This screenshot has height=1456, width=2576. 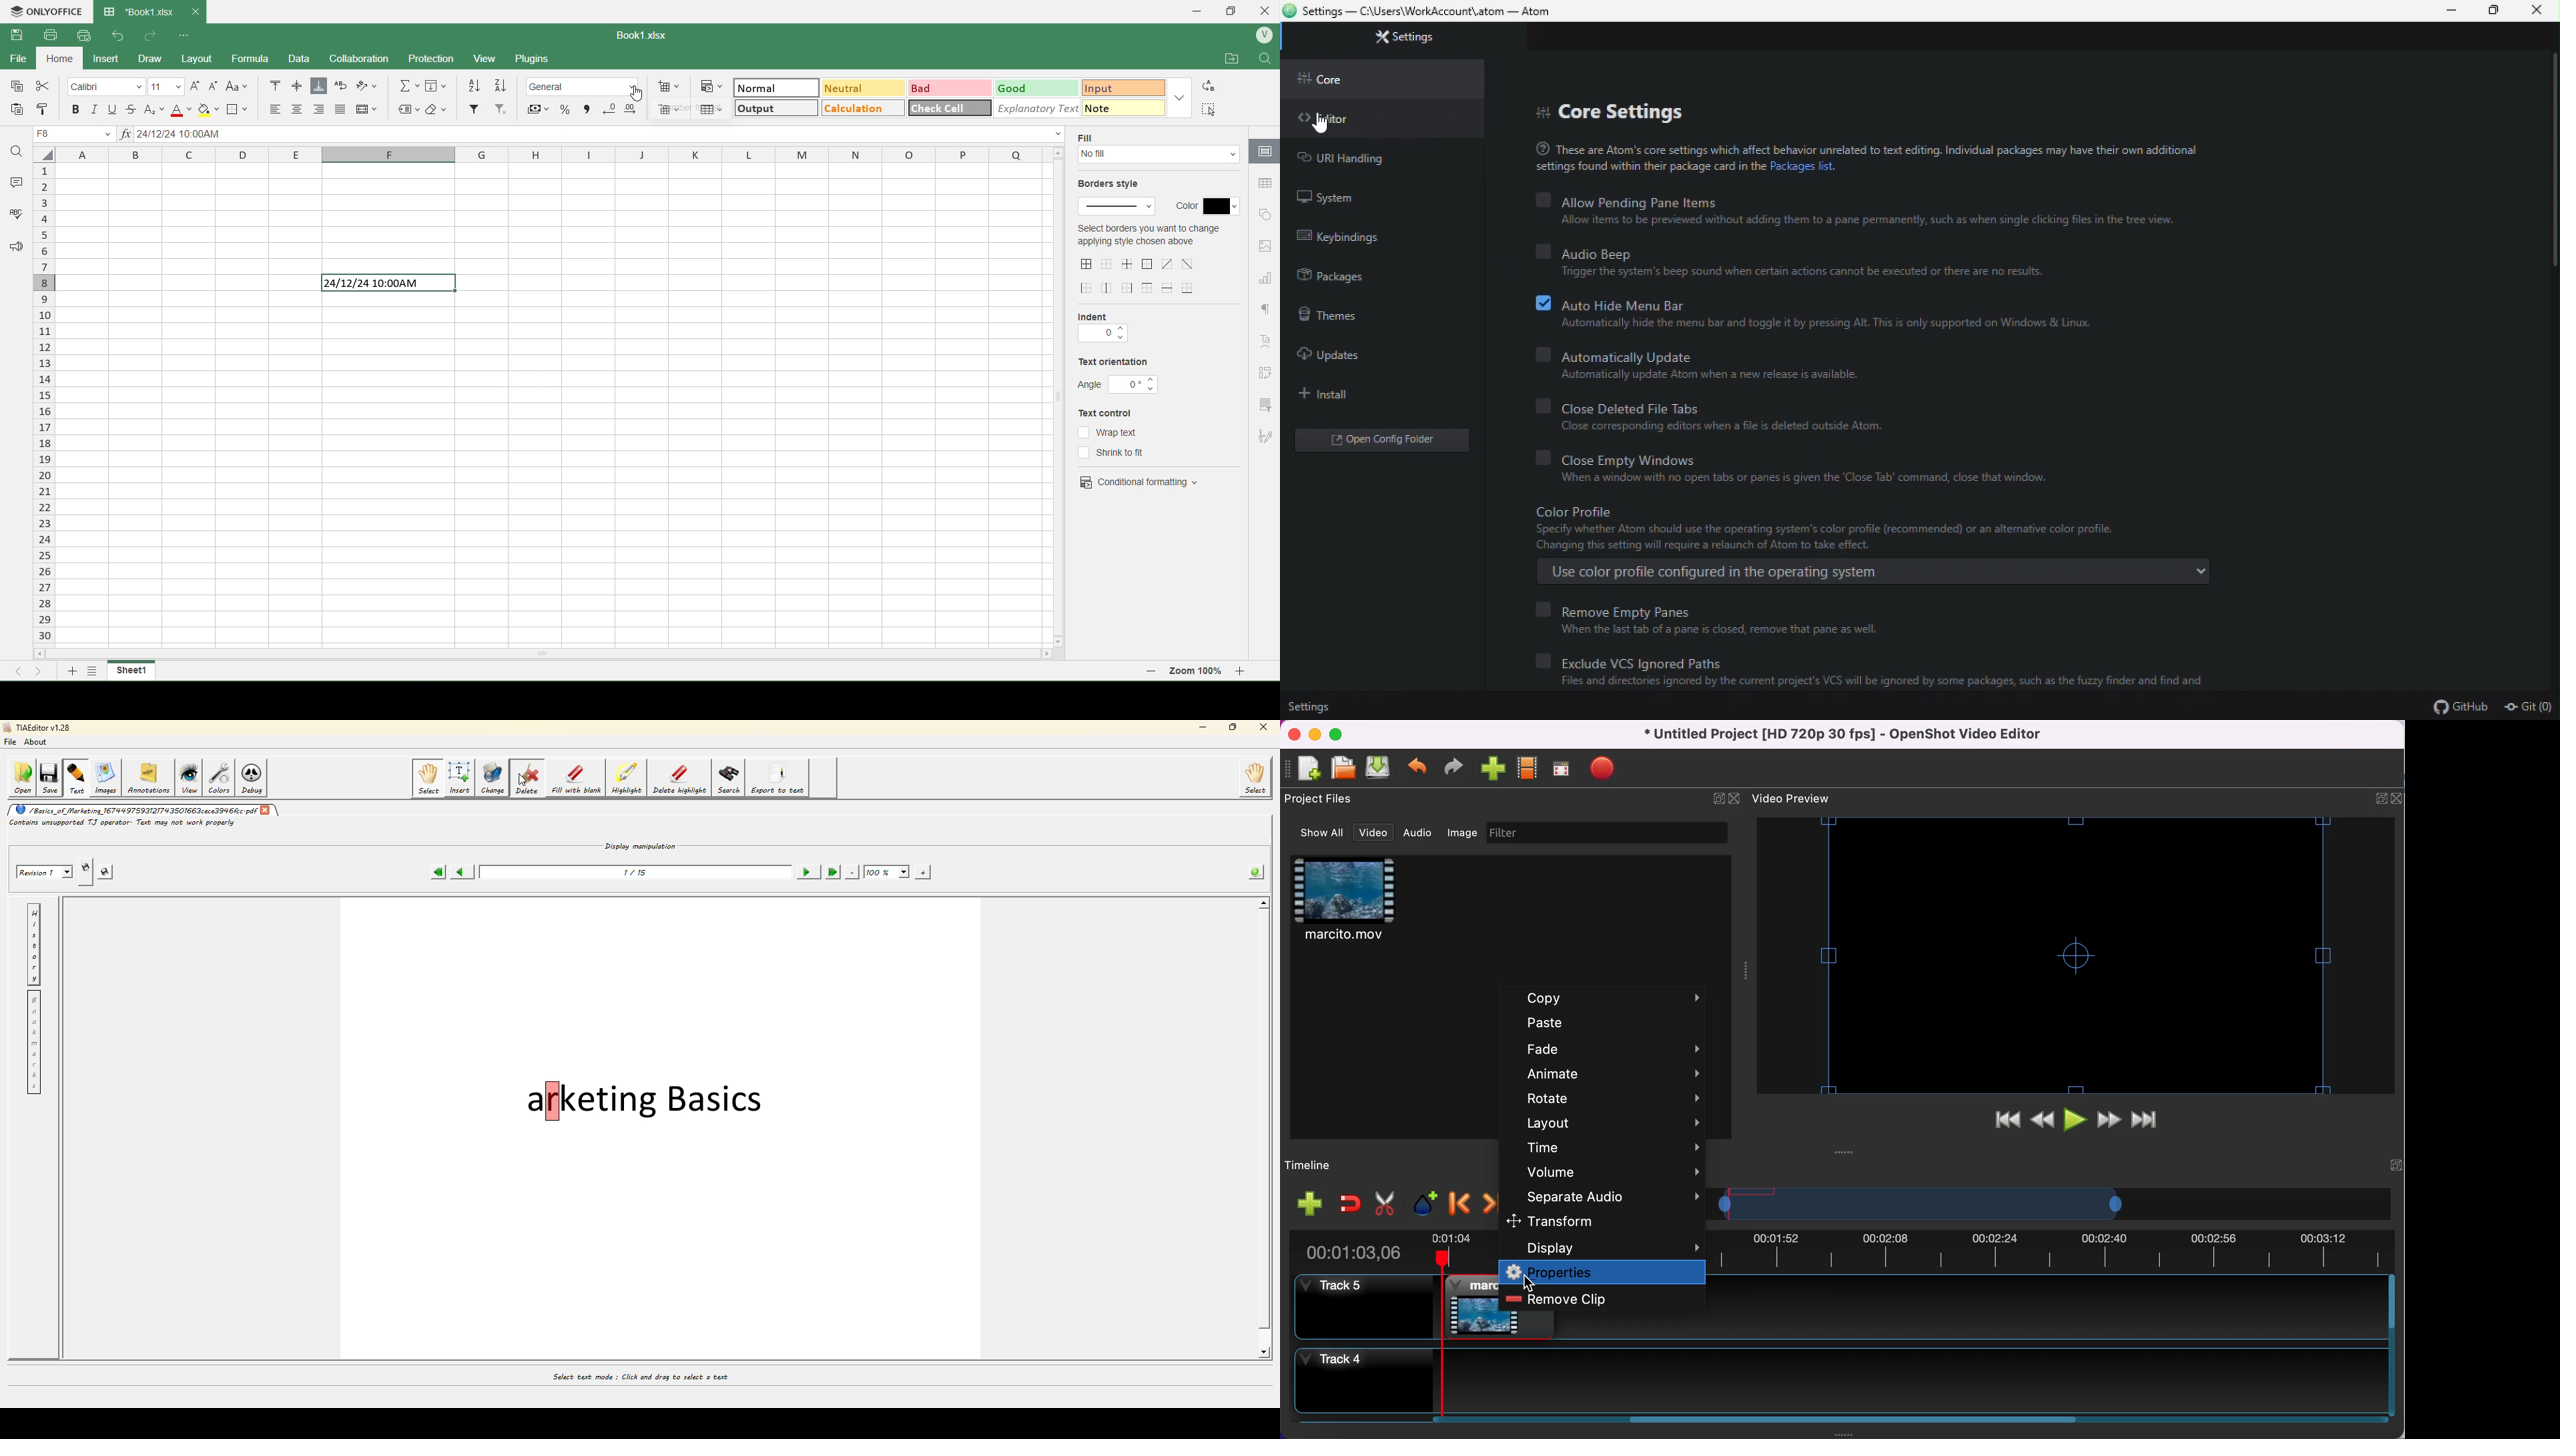 I want to click on undo, so click(x=114, y=35).